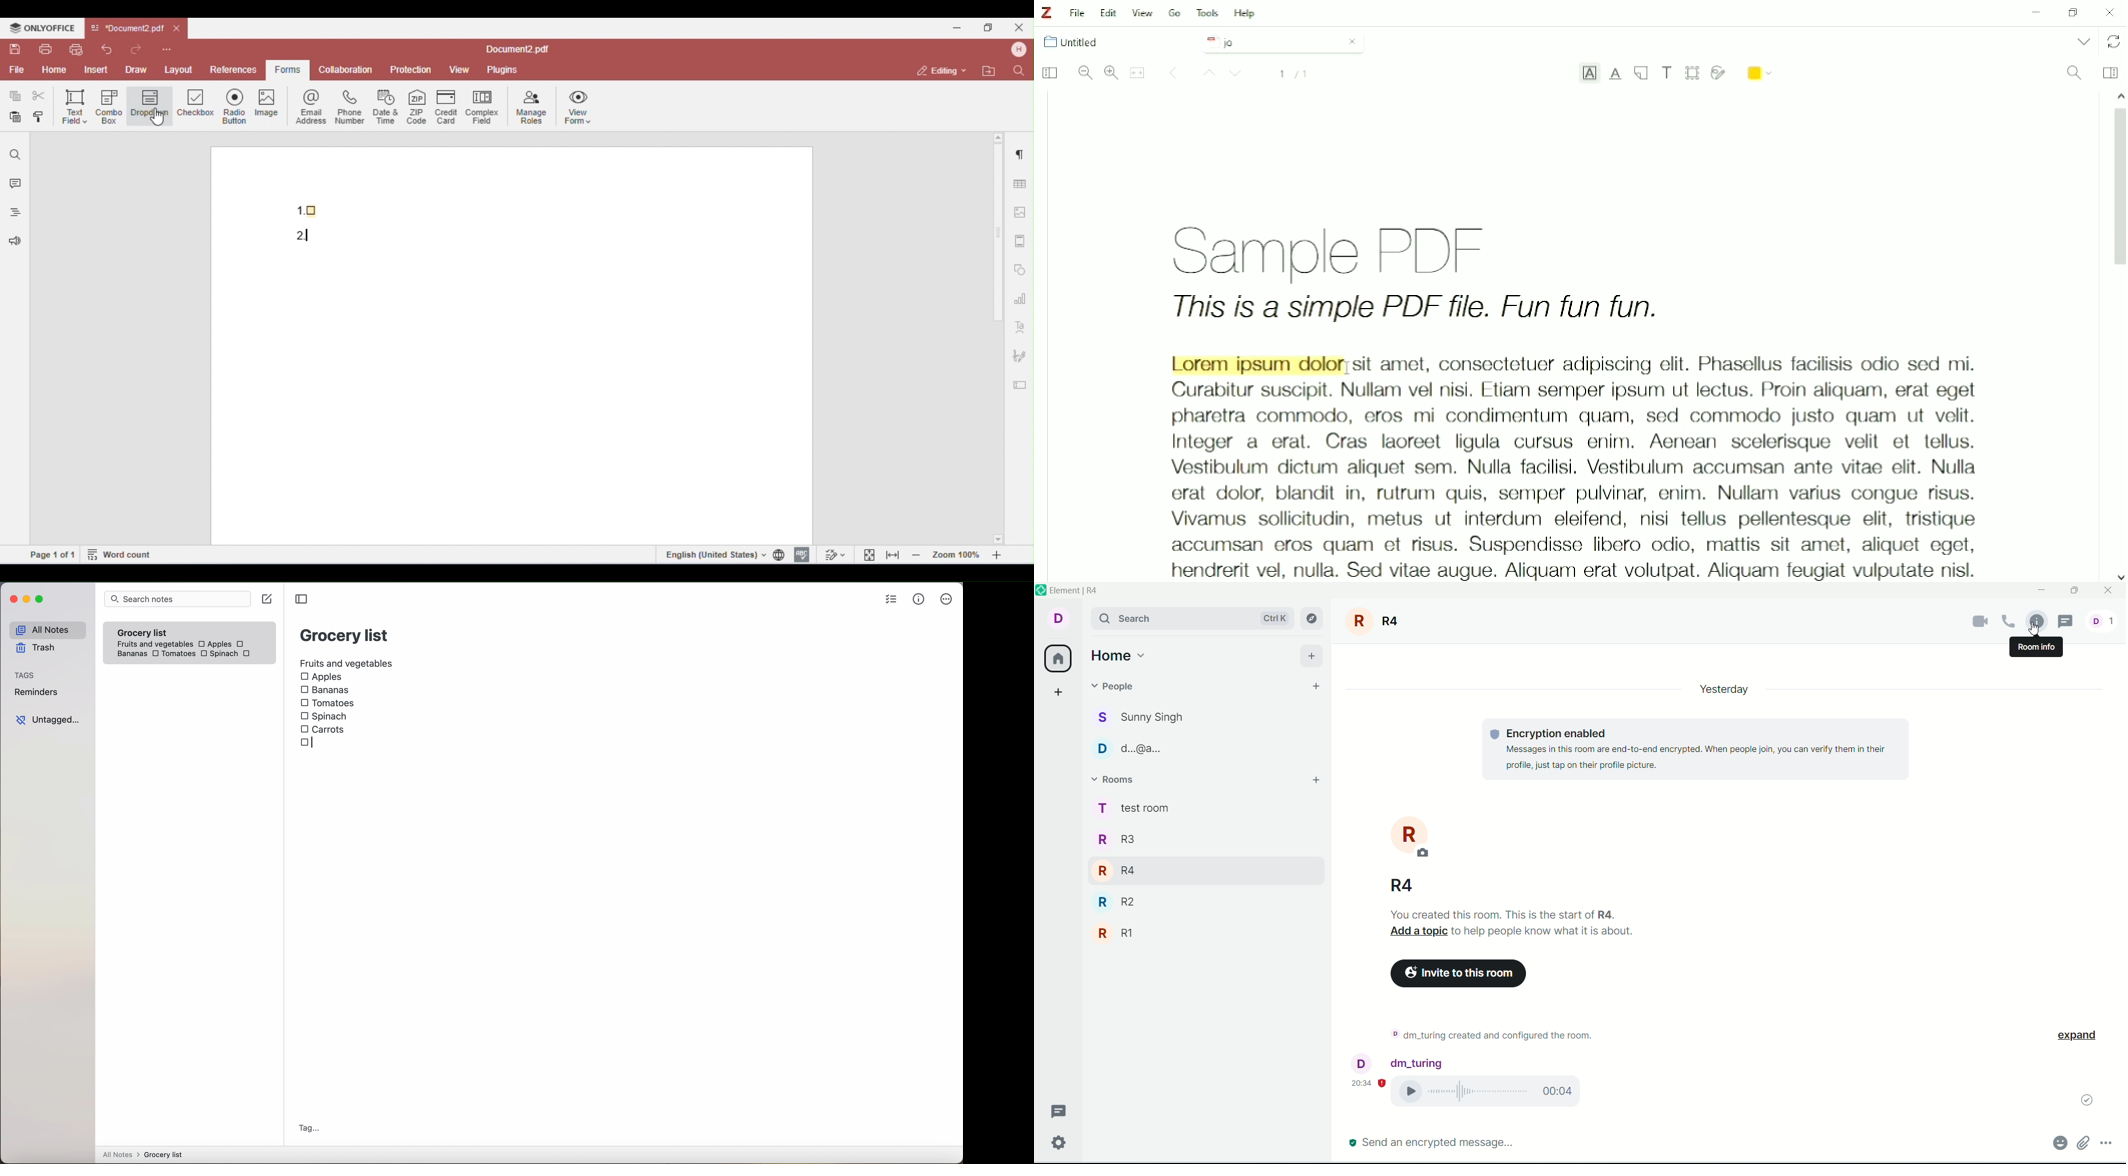 The width and height of the screenshot is (2128, 1176). Describe the element at coordinates (1294, 74) in the screenshot. I see `Page number` at that location.